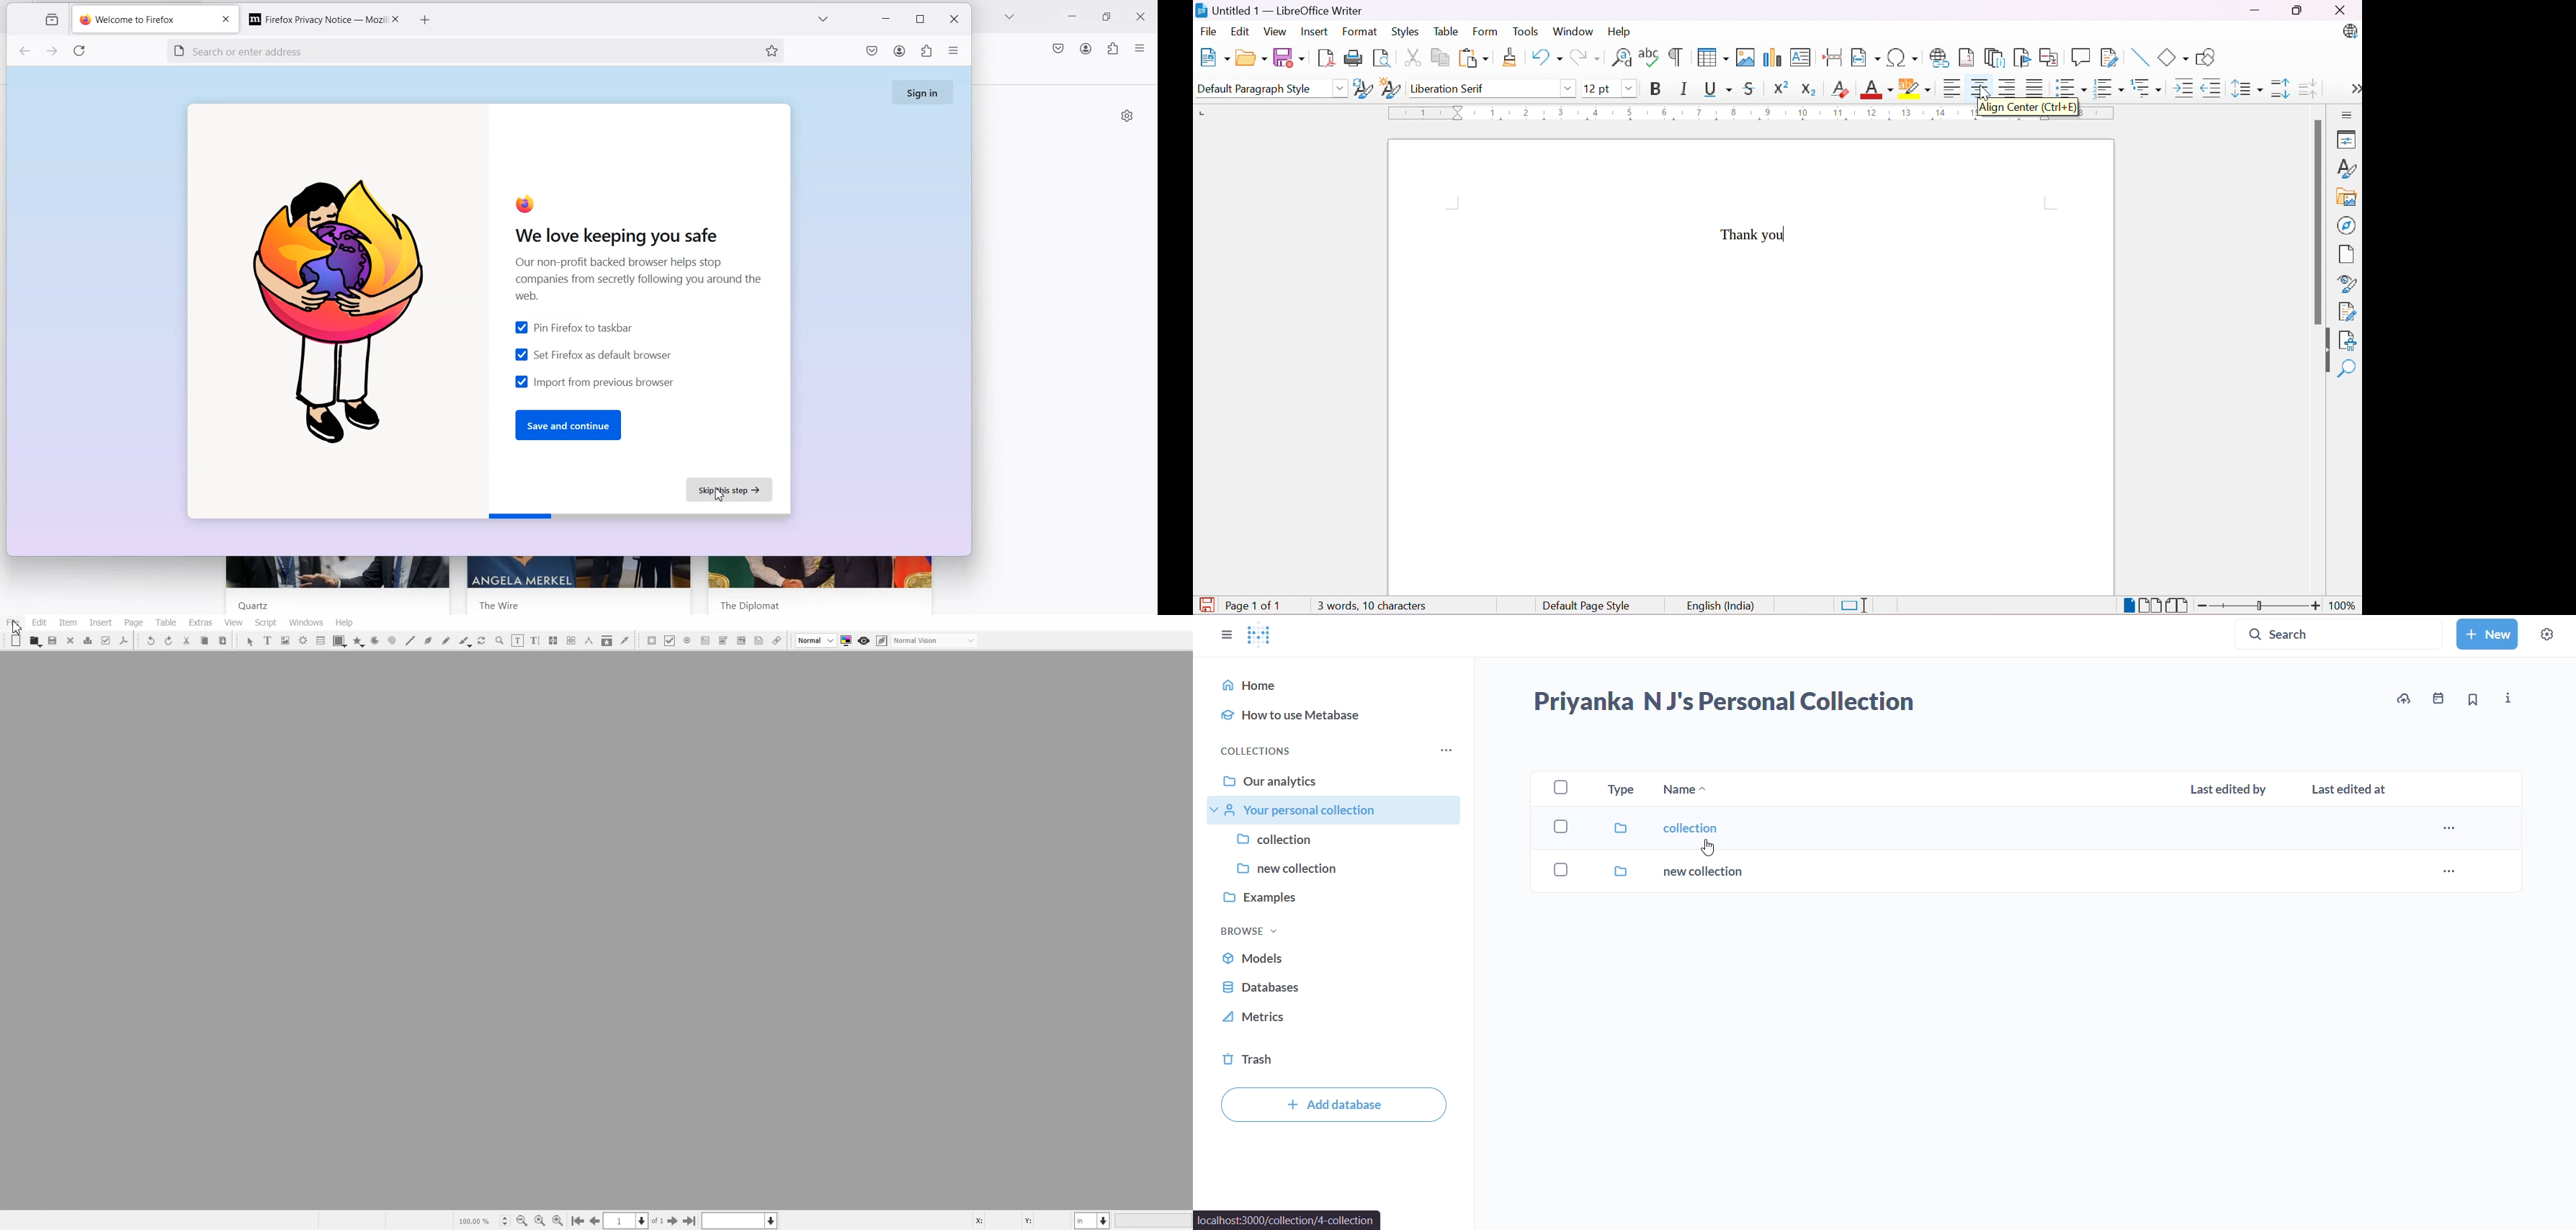  What do you see at coordinates (168, 640) in the screenshot?
I see `Redo` at bounding box center [168, 640].